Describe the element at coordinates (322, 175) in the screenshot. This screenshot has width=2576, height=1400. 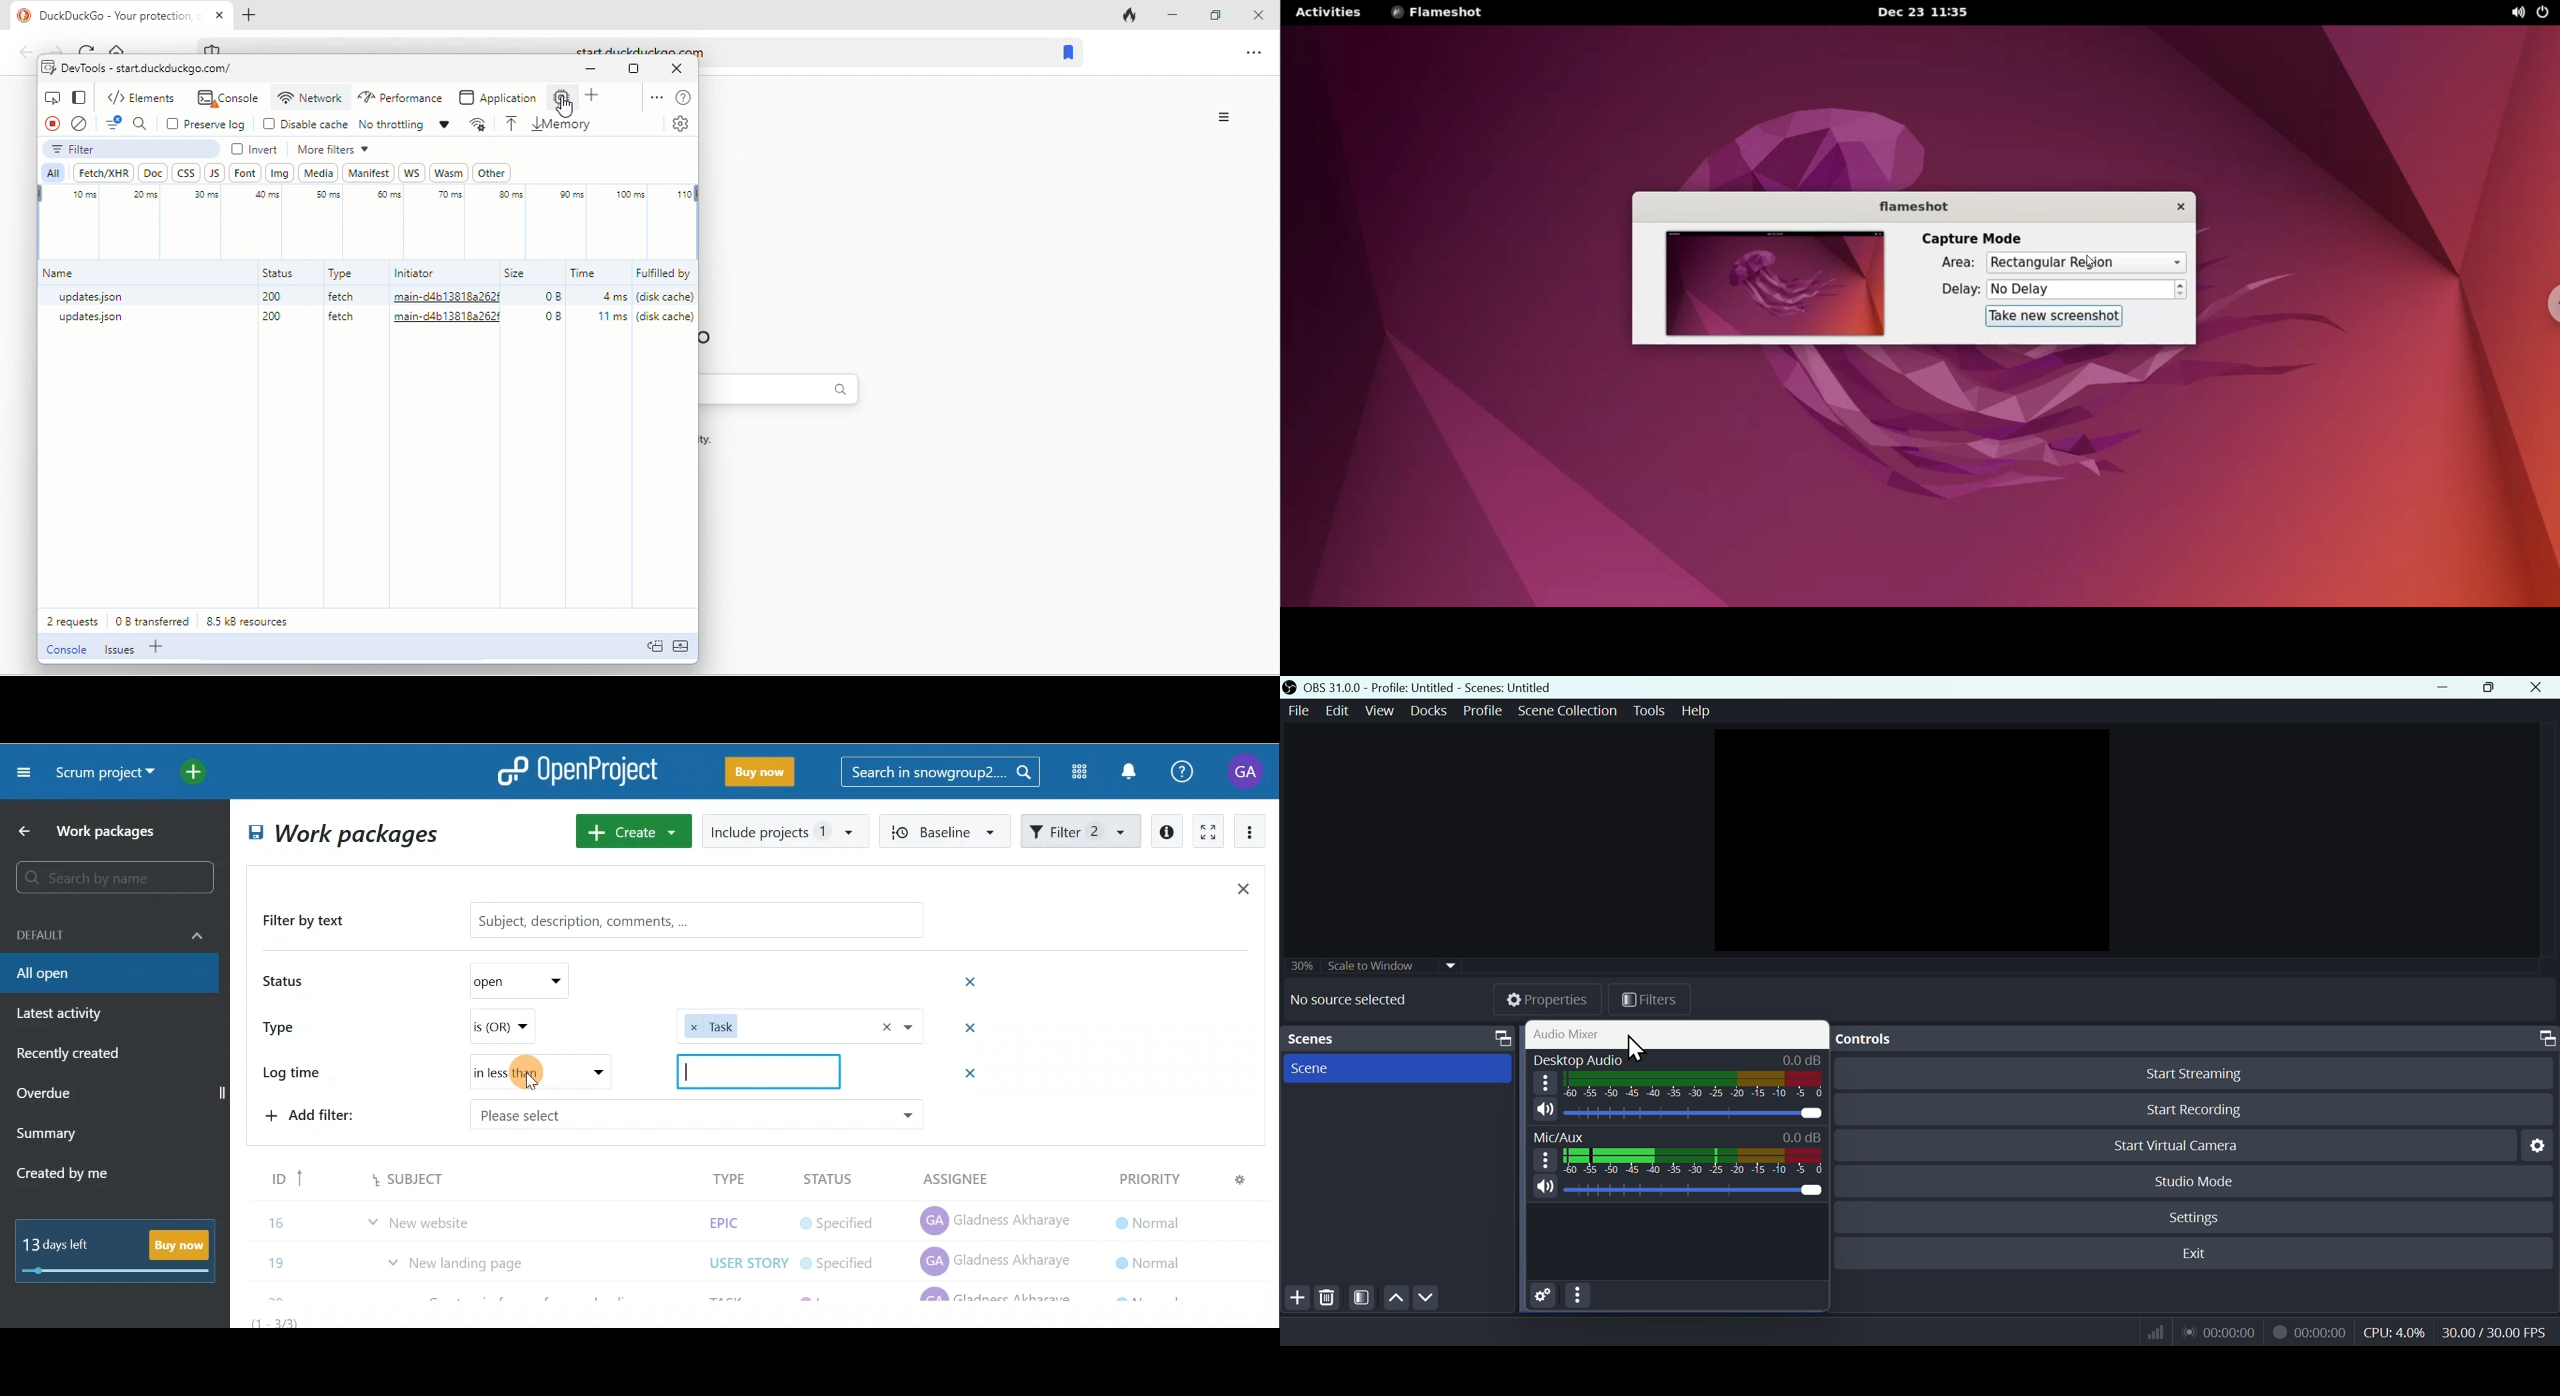
I see `media` at that location.